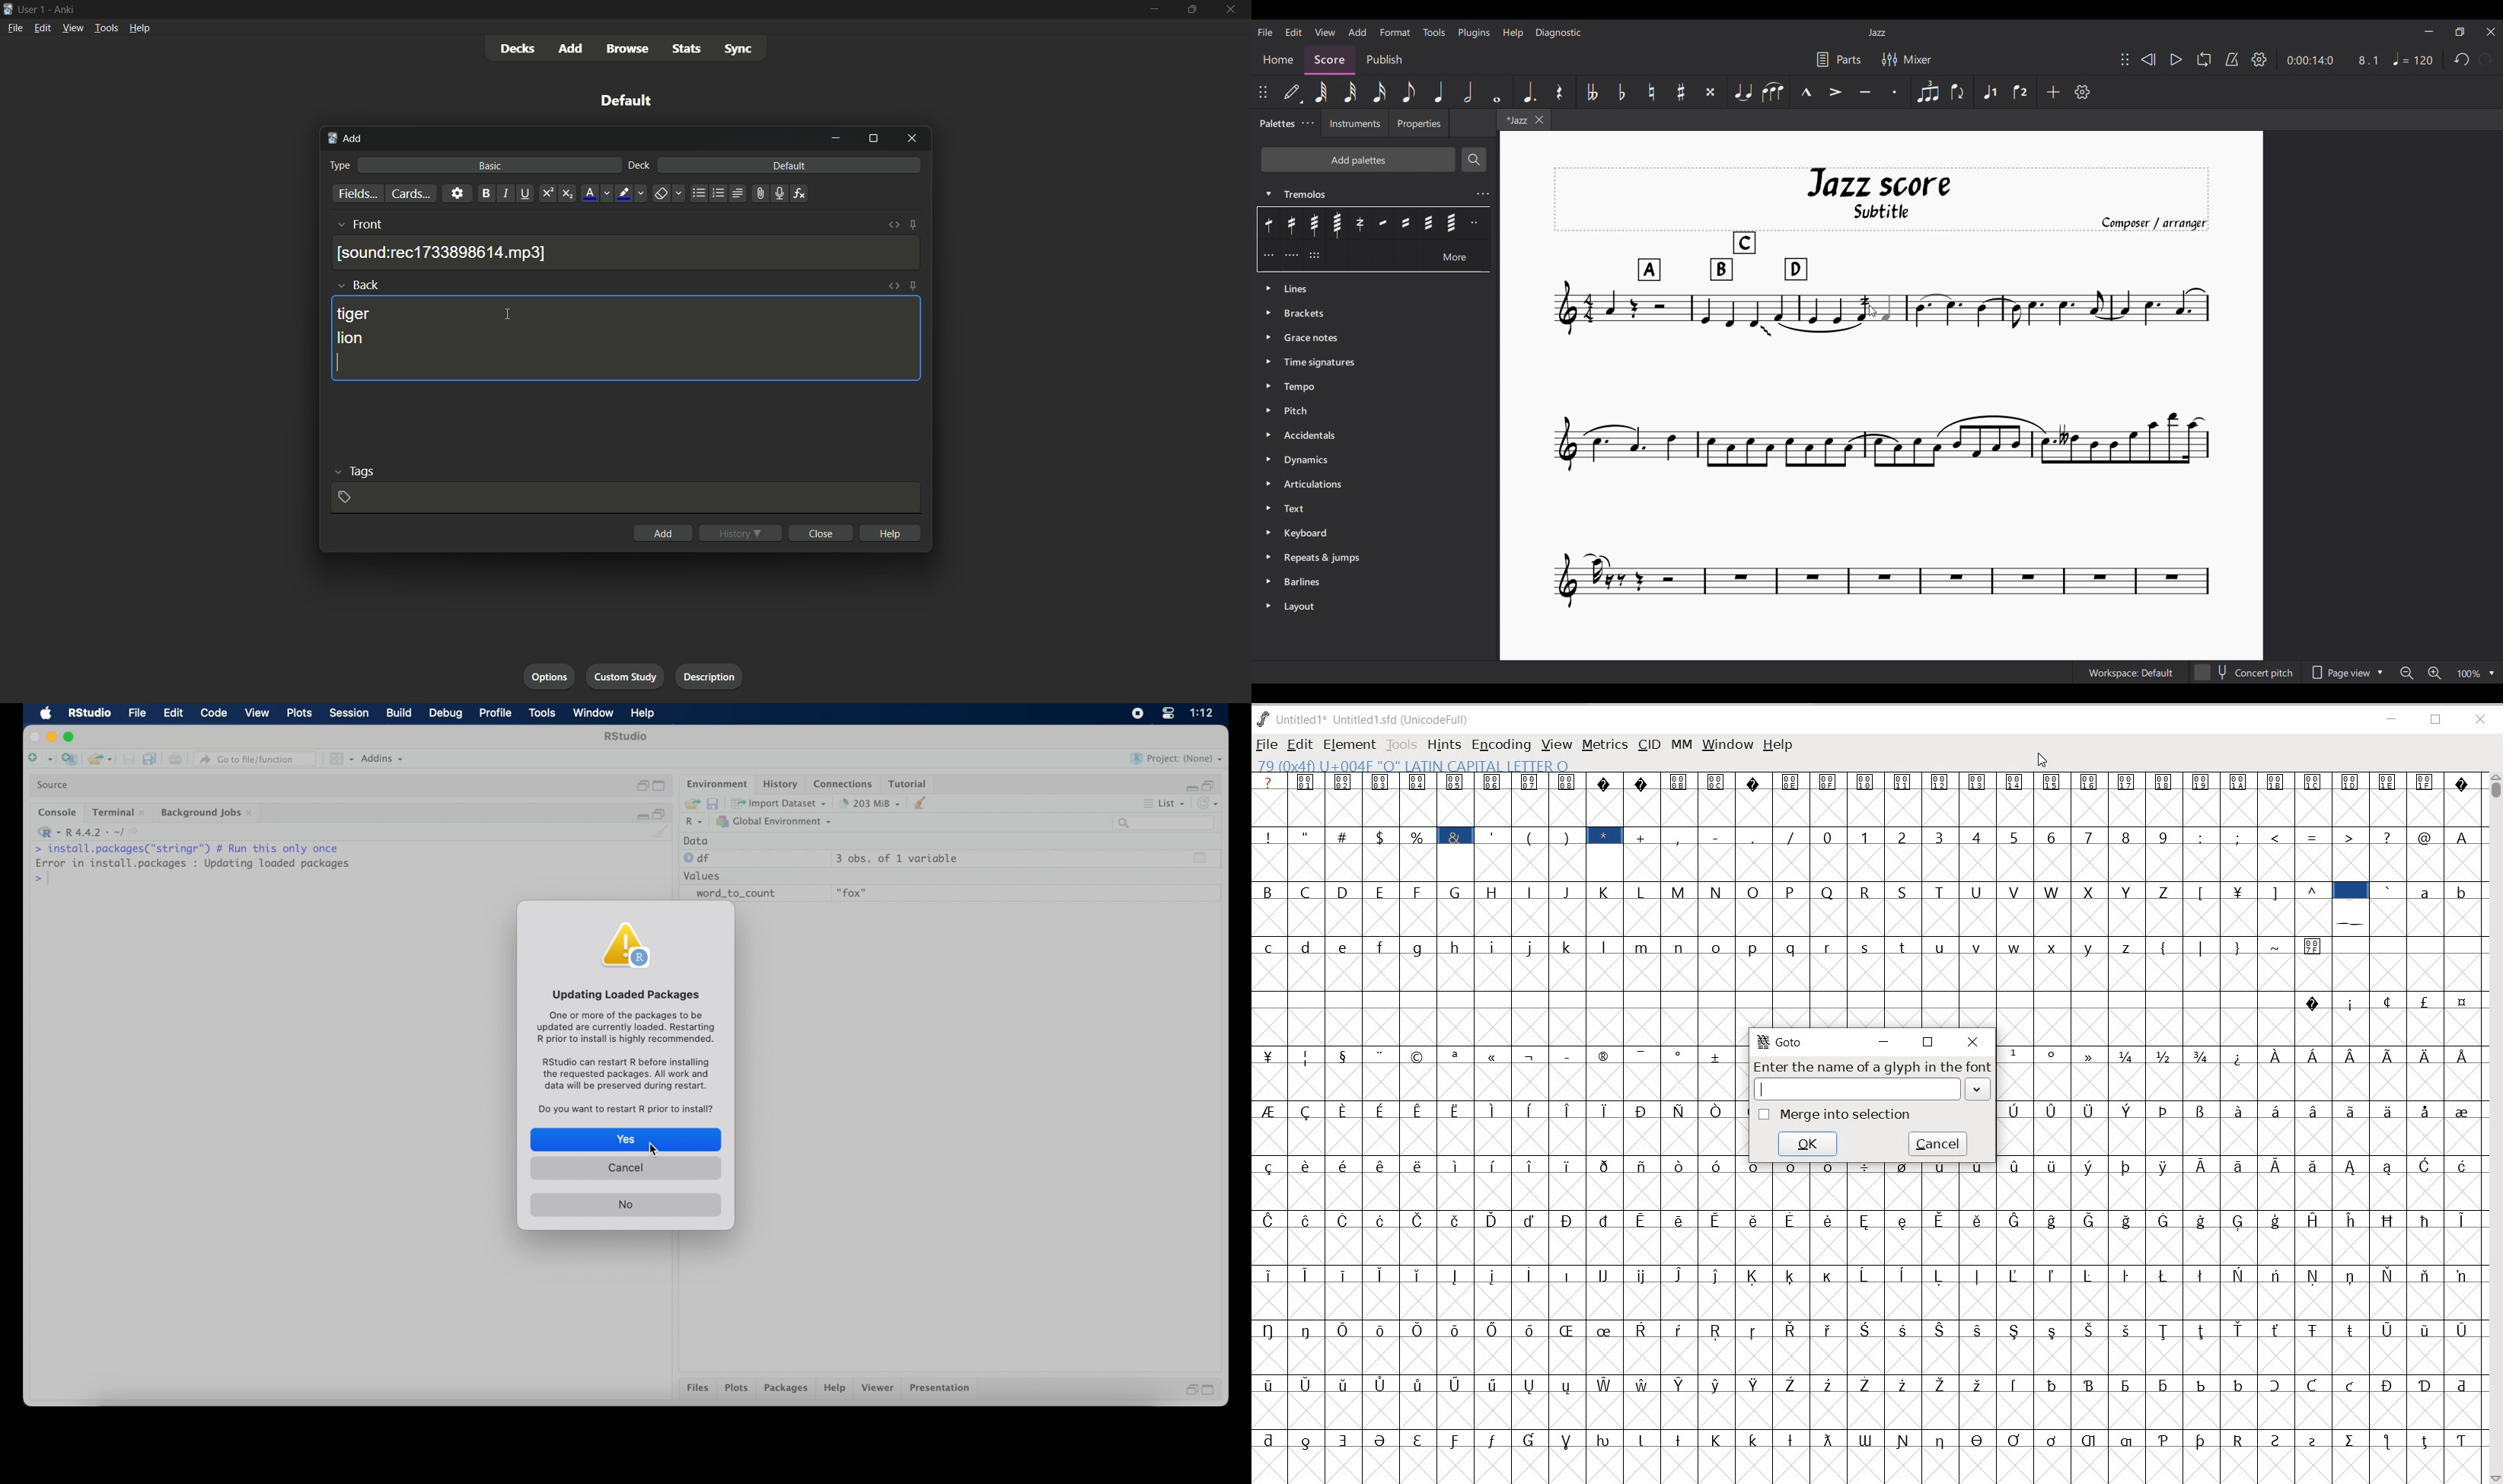  What do you see at coordinates (699, 858) in the screenshot?
I see `df` at bounding box center [699, 858].